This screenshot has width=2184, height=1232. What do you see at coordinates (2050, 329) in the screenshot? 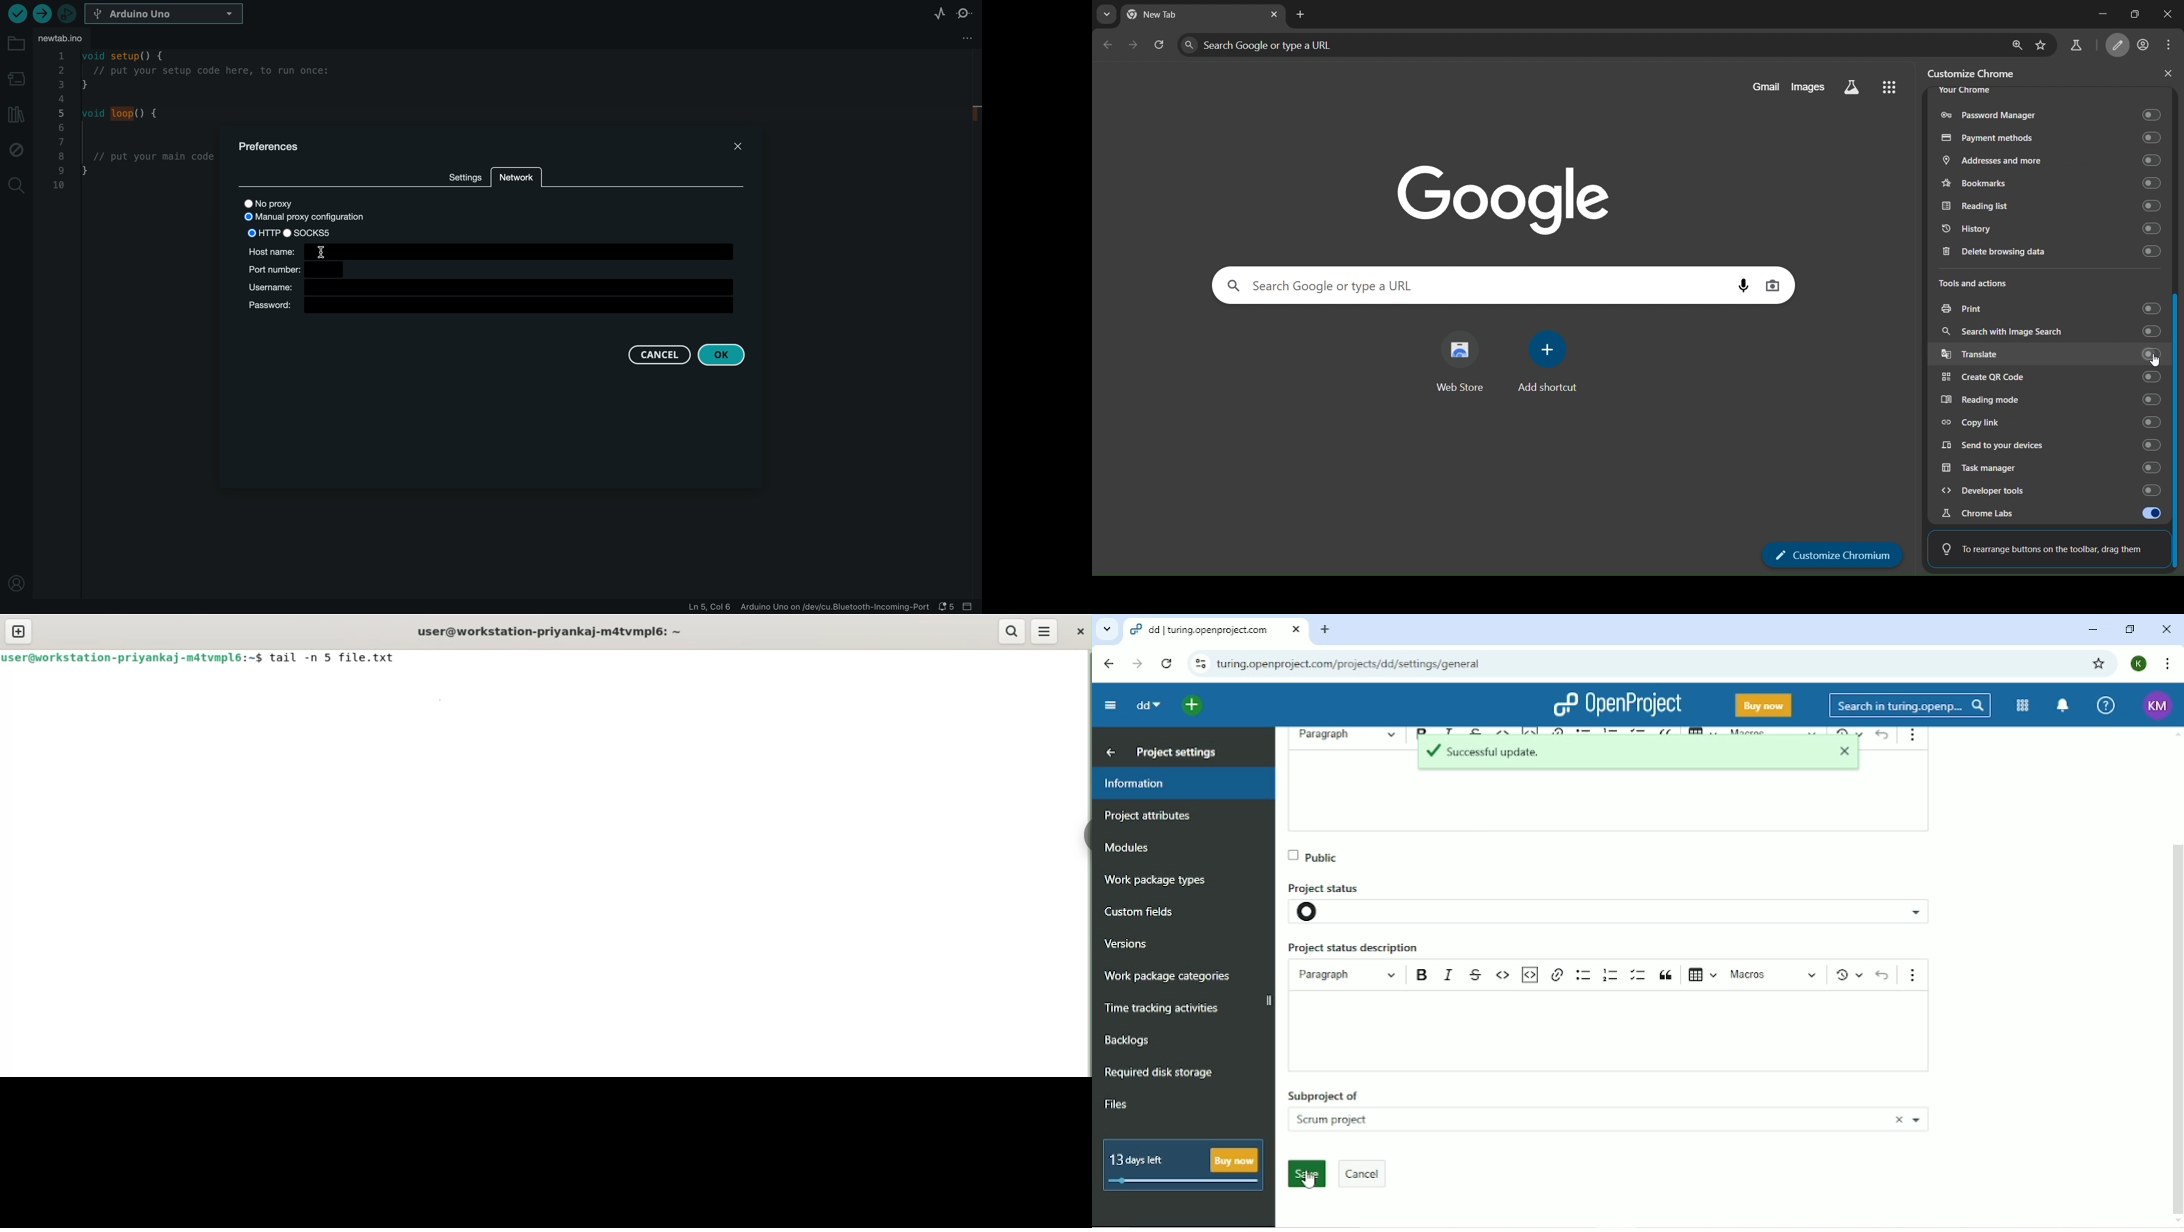
I see `search with image search` at bounding box center [2050, 329].